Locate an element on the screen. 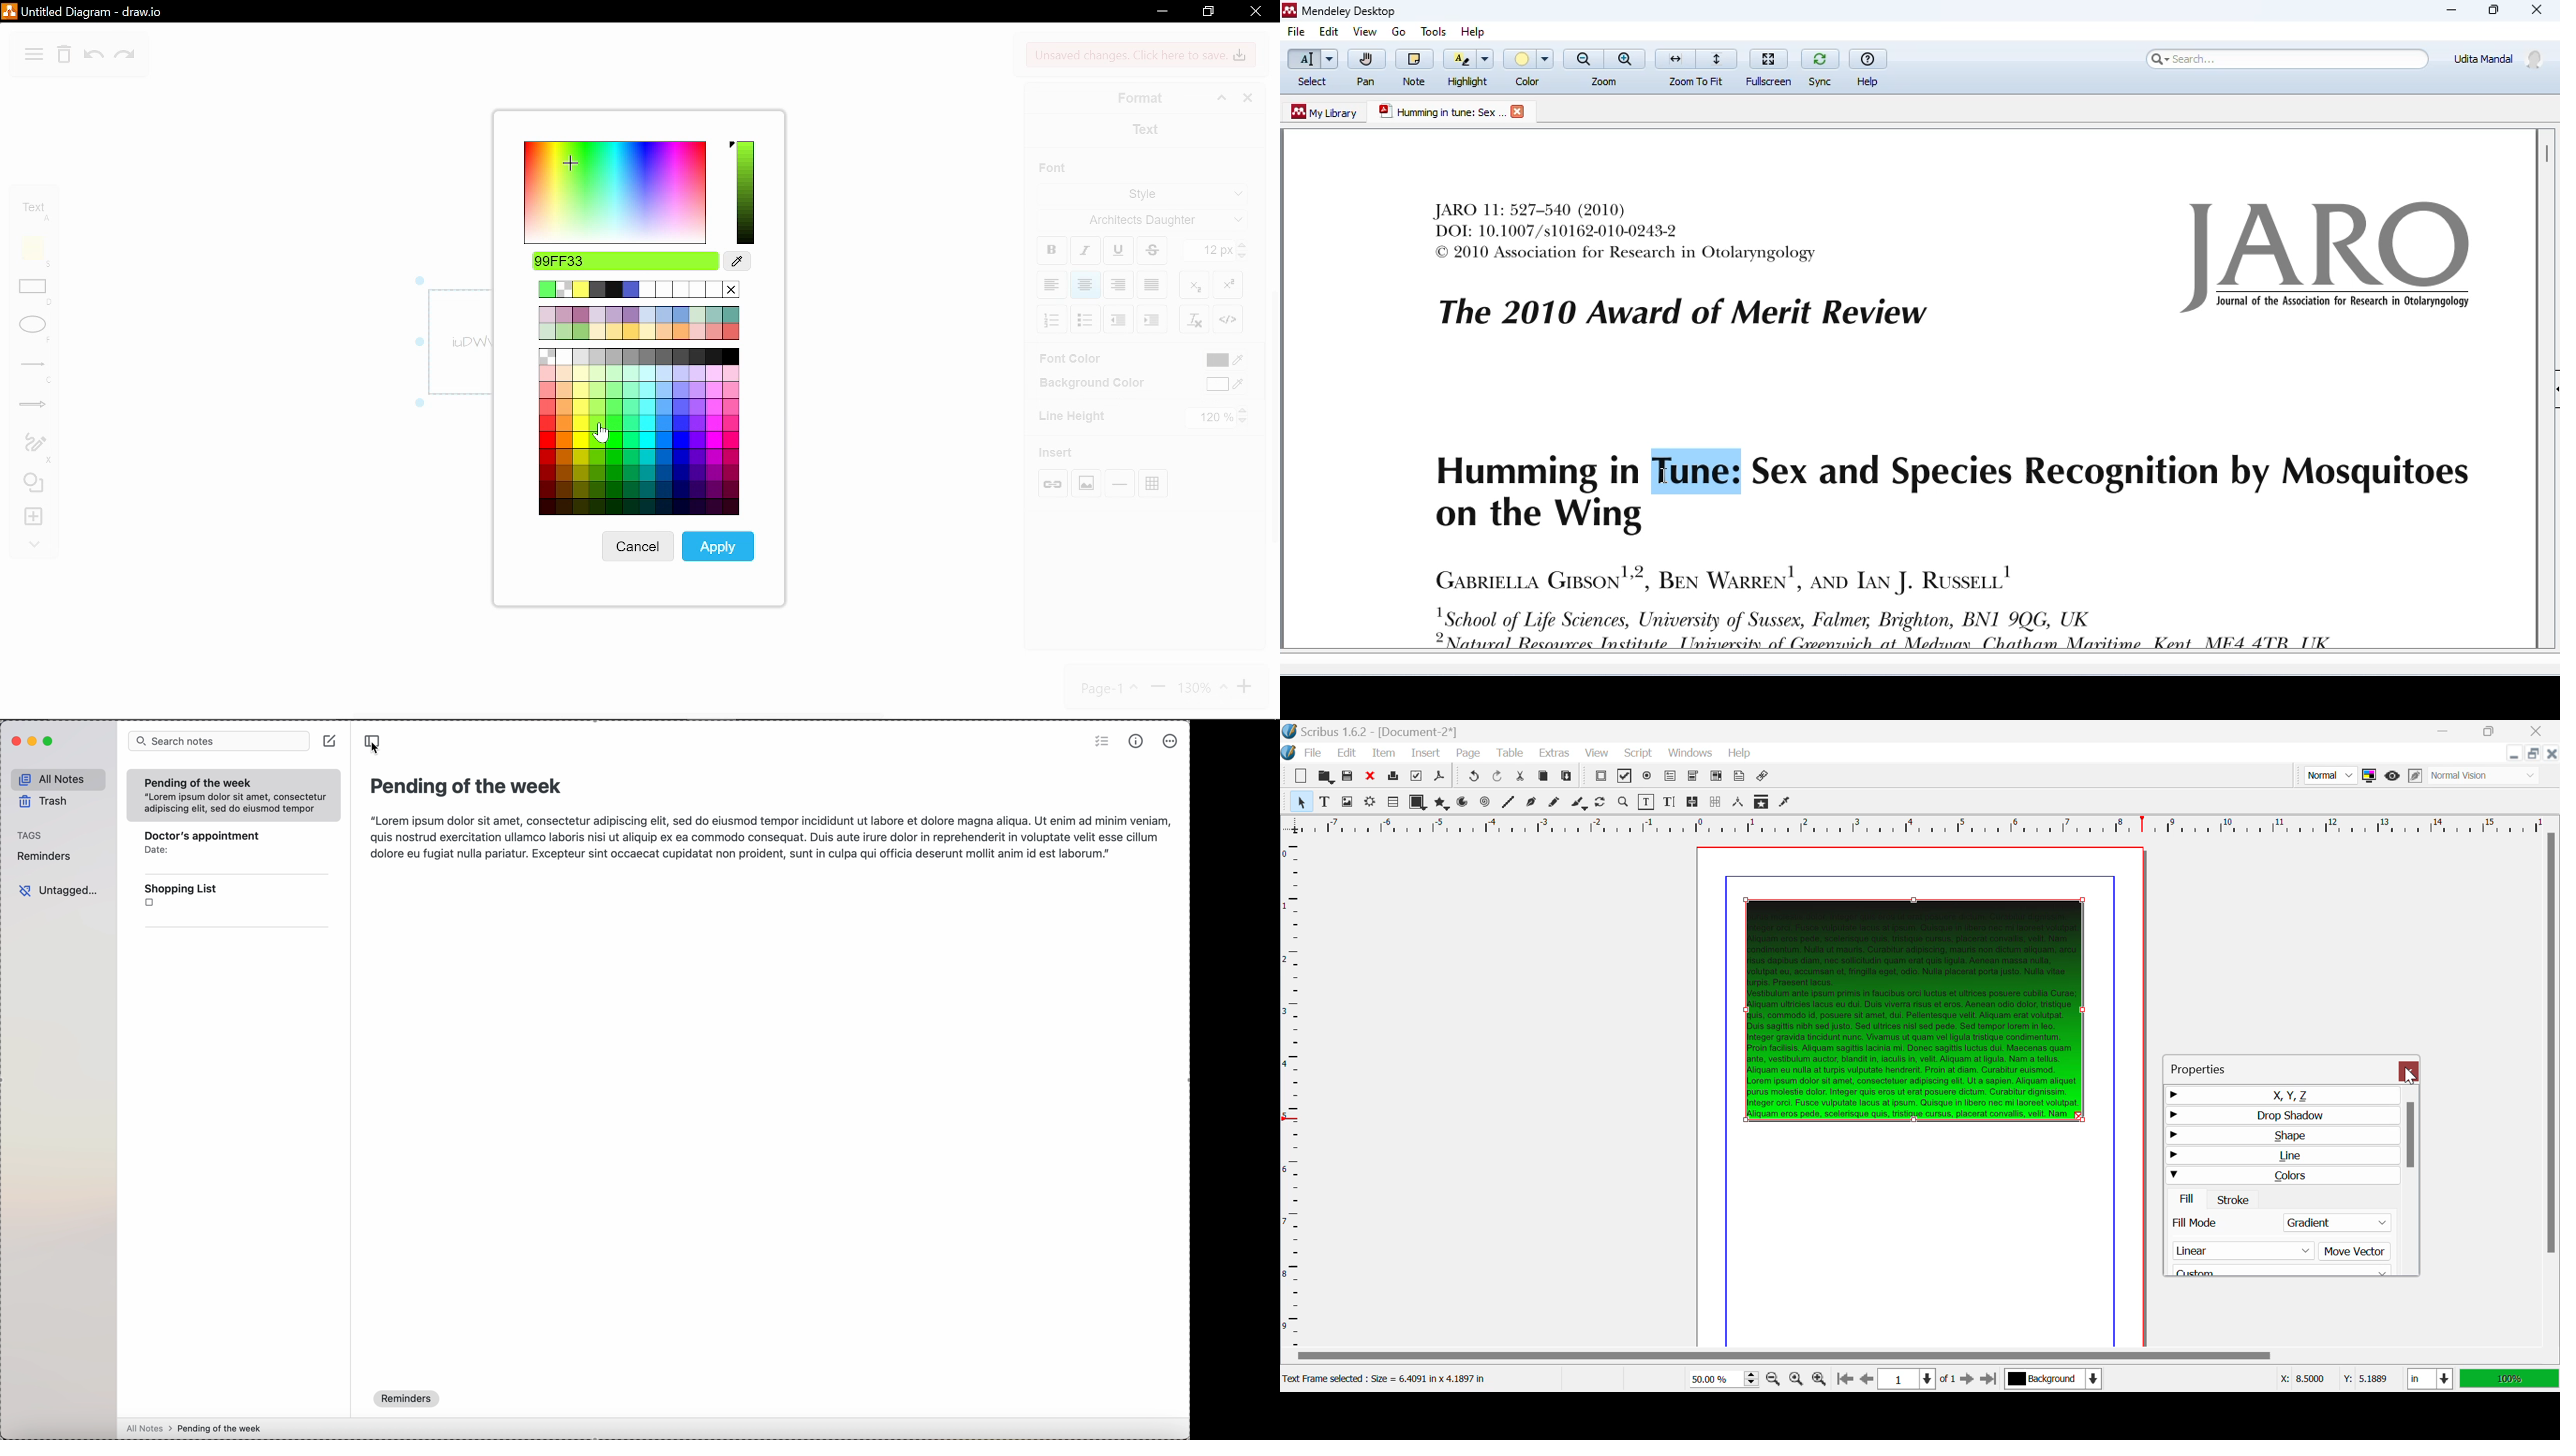 This screenshot has width=2576, height=1456. insert link is located at coordinates (1053, 483).